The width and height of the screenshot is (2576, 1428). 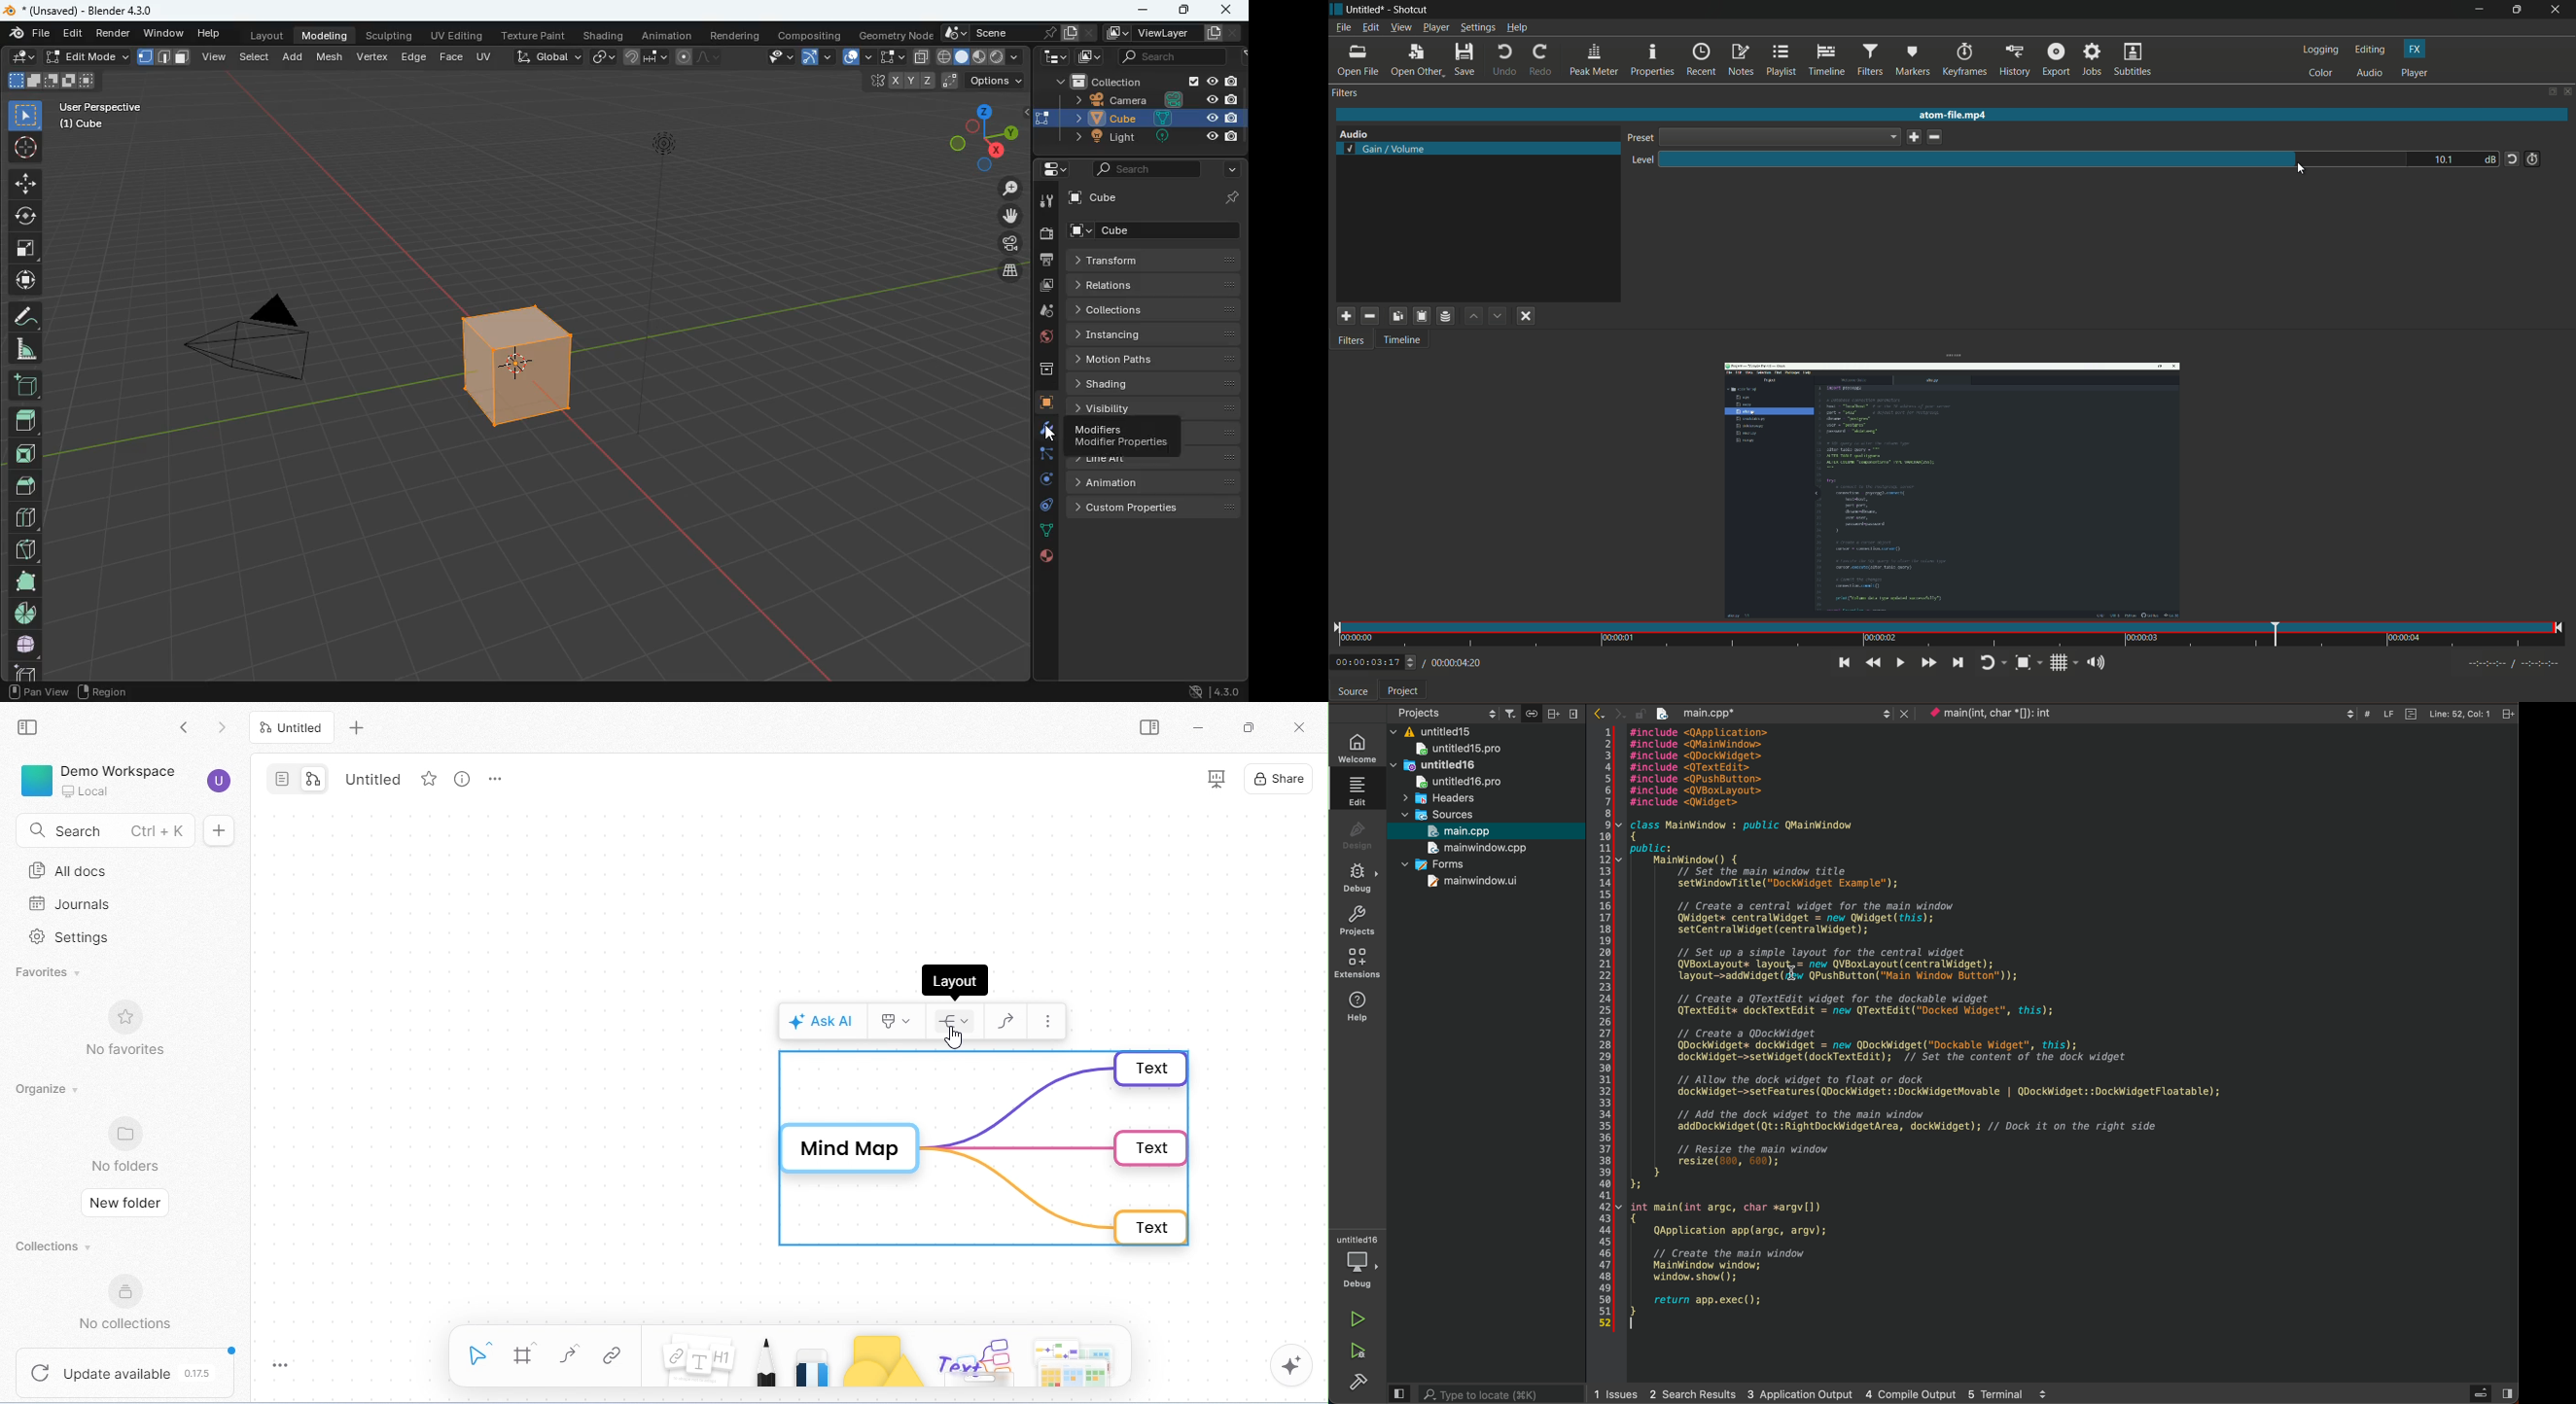 What do you see at coordinates (2135, 60) in the screenshot?
I see `subtitles` at bounding box center [2135, 60].